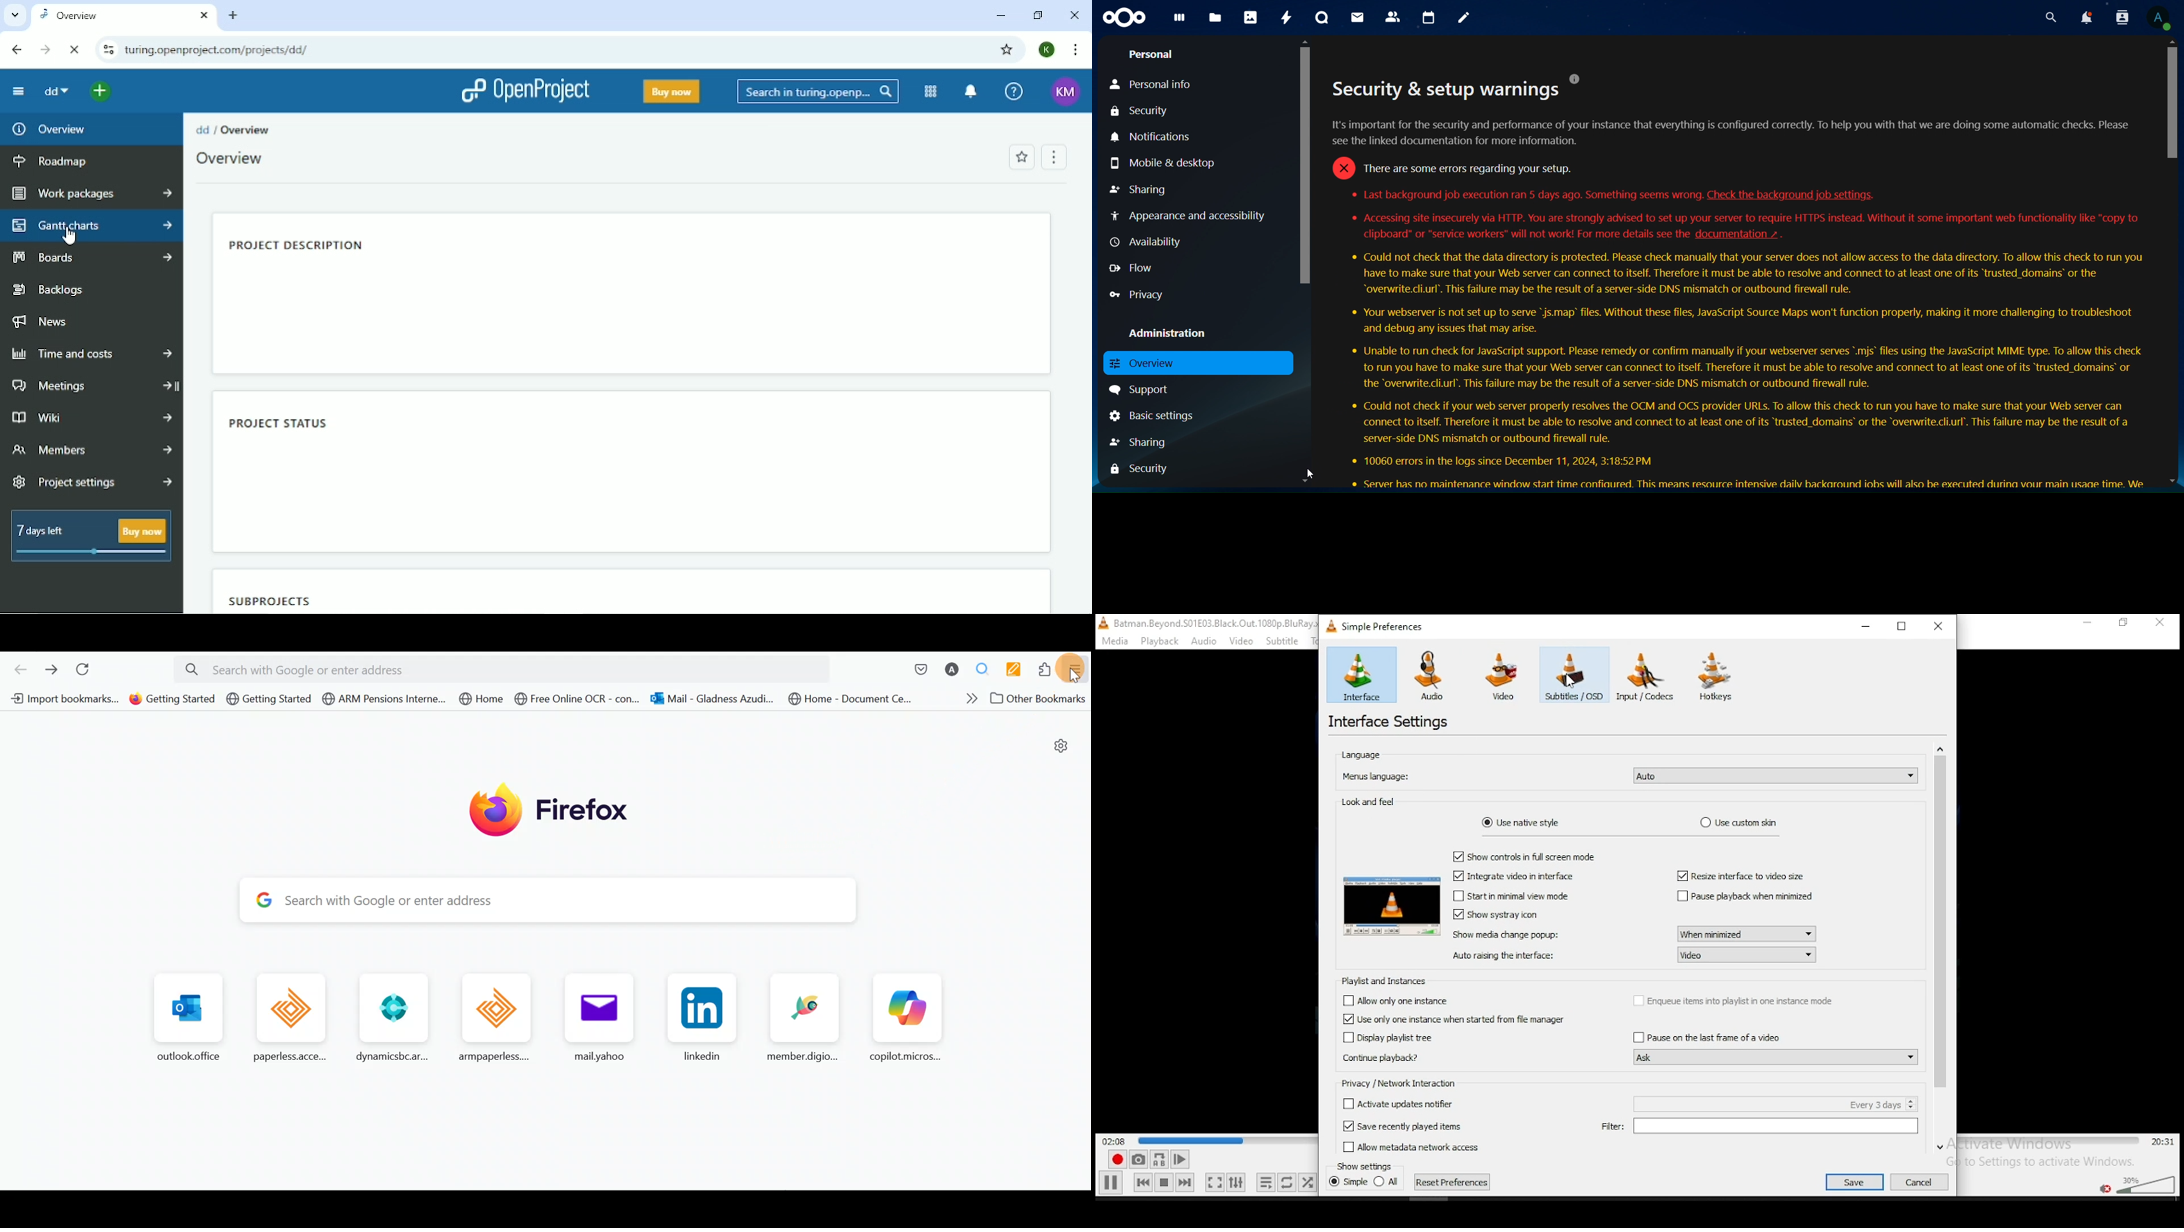 Image resolution: width=2184 pixels, height=1232 pixels. What do you see at coordinates (173, 699) in the screenshot?
I see `@ Getting Started` at bounding box center [173, 699].